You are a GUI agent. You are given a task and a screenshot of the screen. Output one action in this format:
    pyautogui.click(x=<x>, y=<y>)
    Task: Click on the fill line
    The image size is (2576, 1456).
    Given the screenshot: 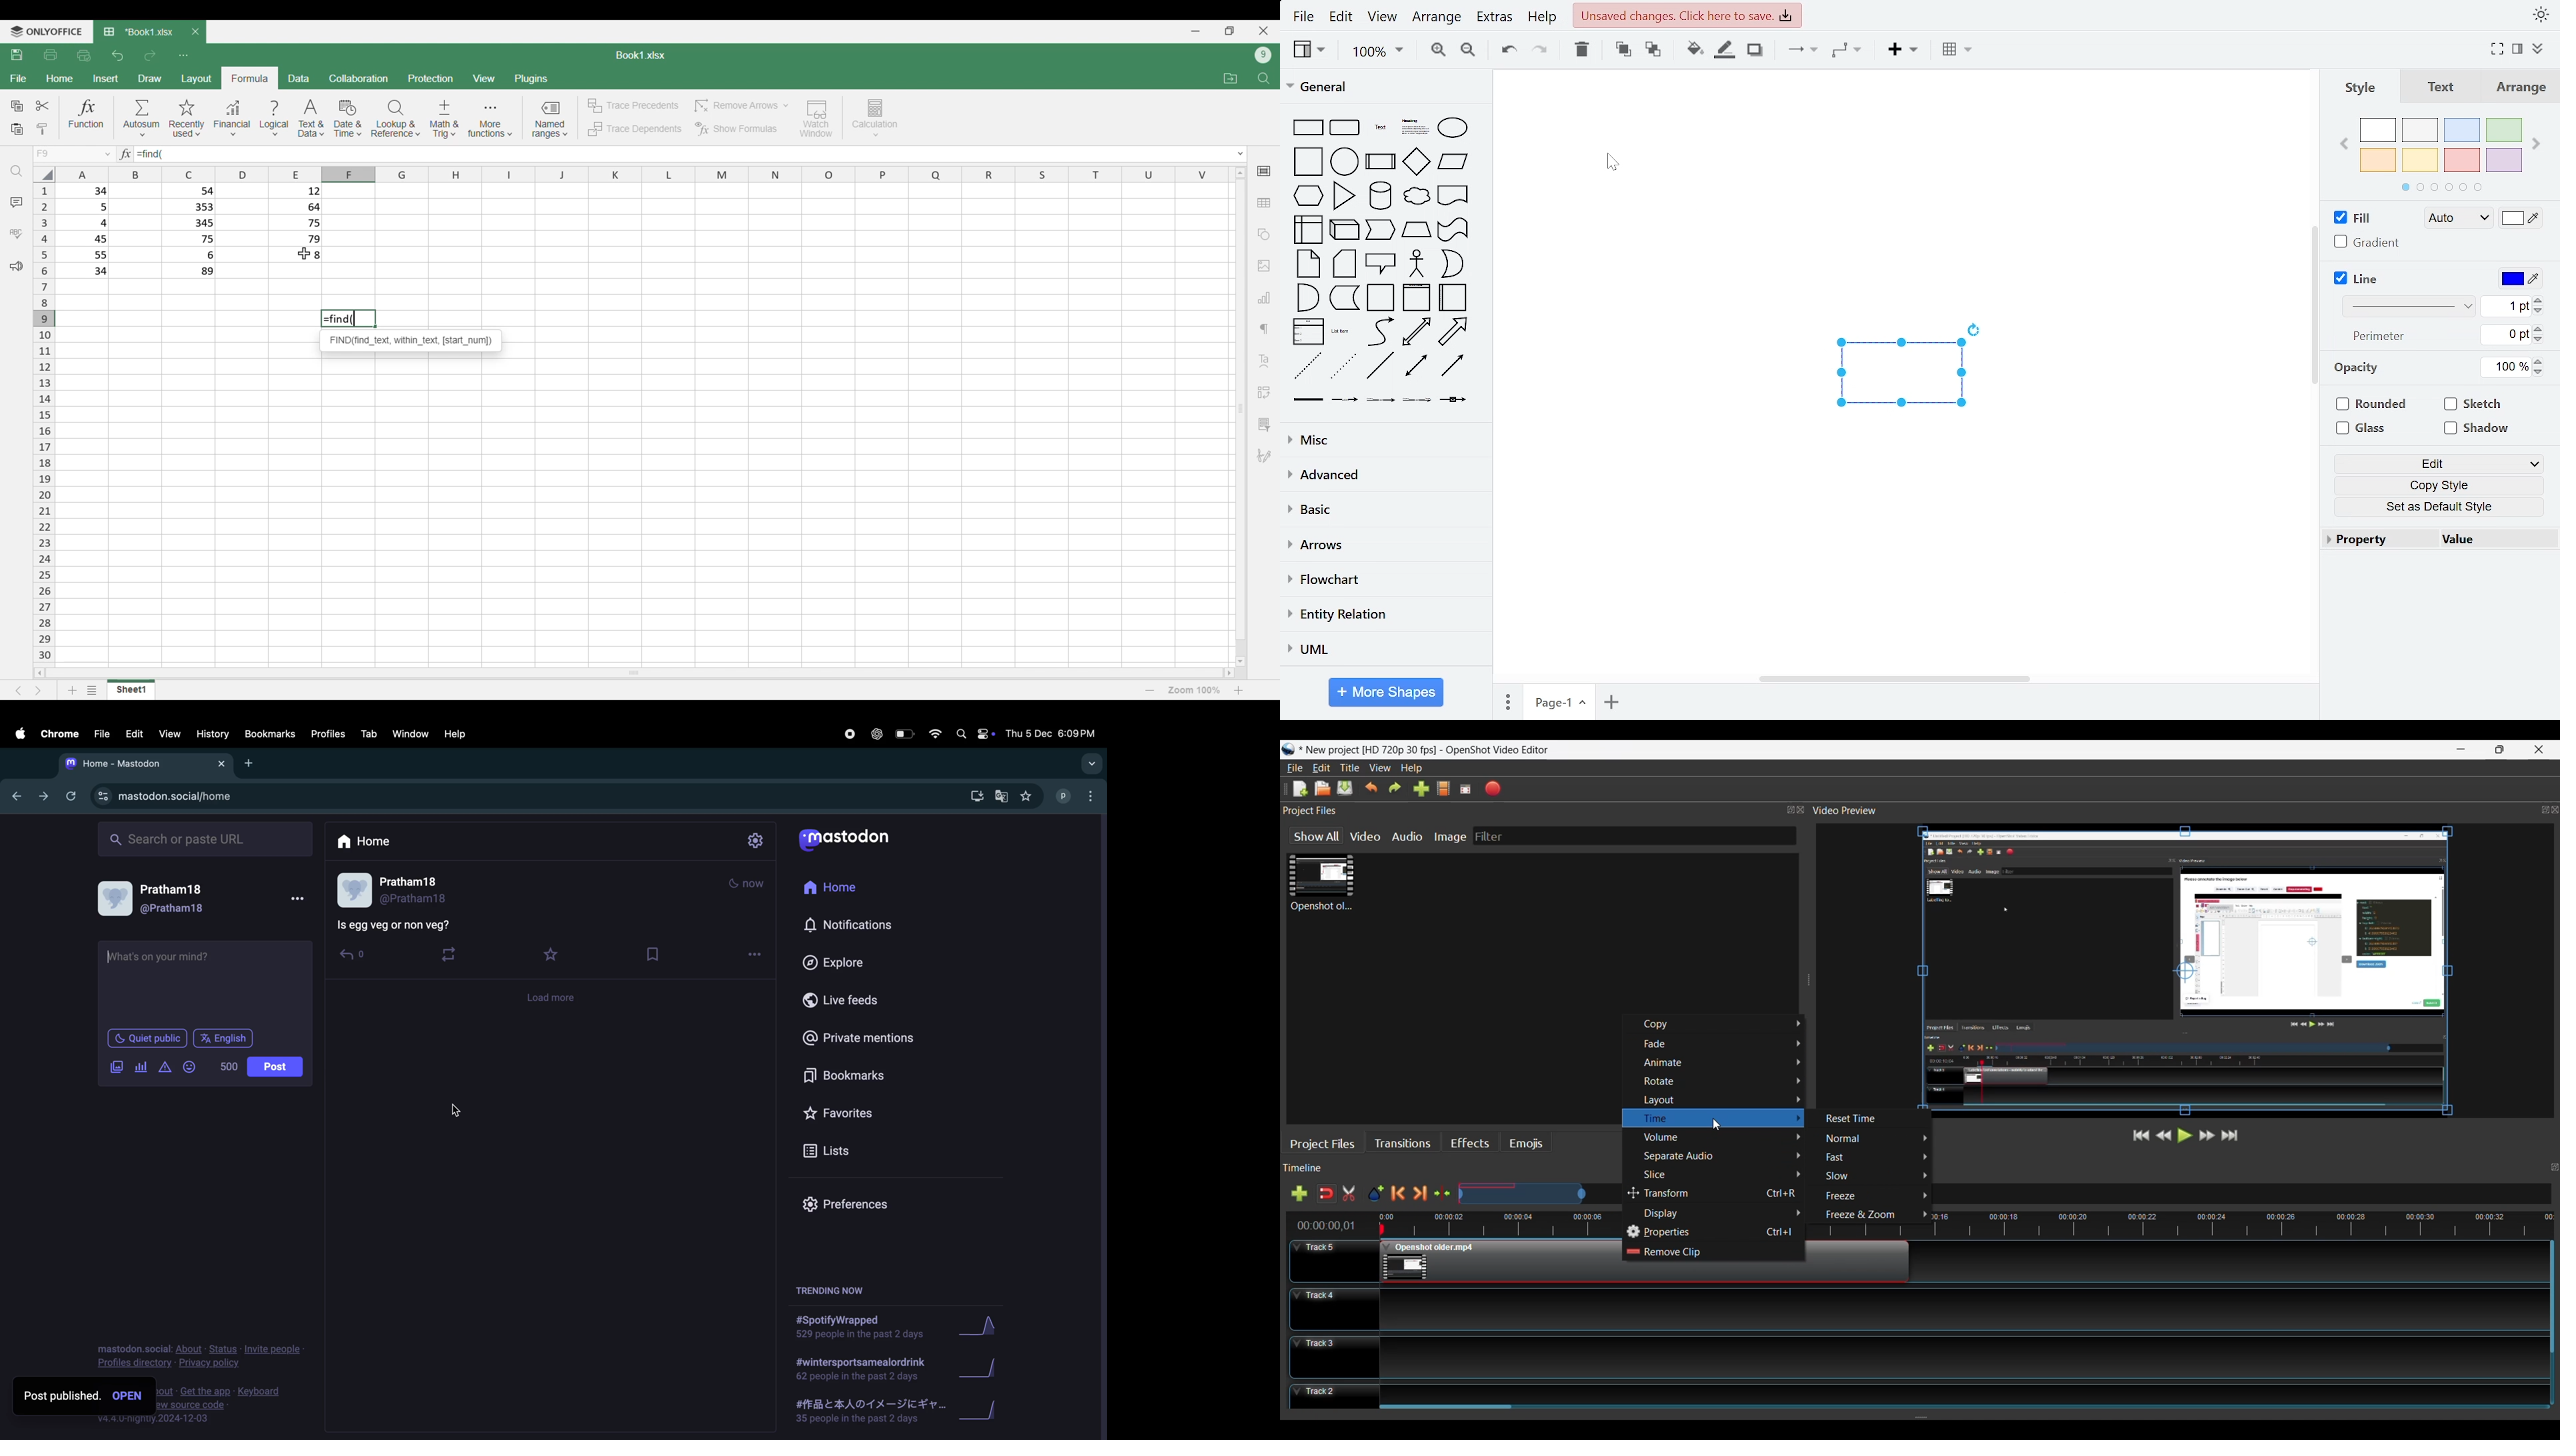 What is the action you would take?
    pyautogui.click(x=1726, y=52)
    